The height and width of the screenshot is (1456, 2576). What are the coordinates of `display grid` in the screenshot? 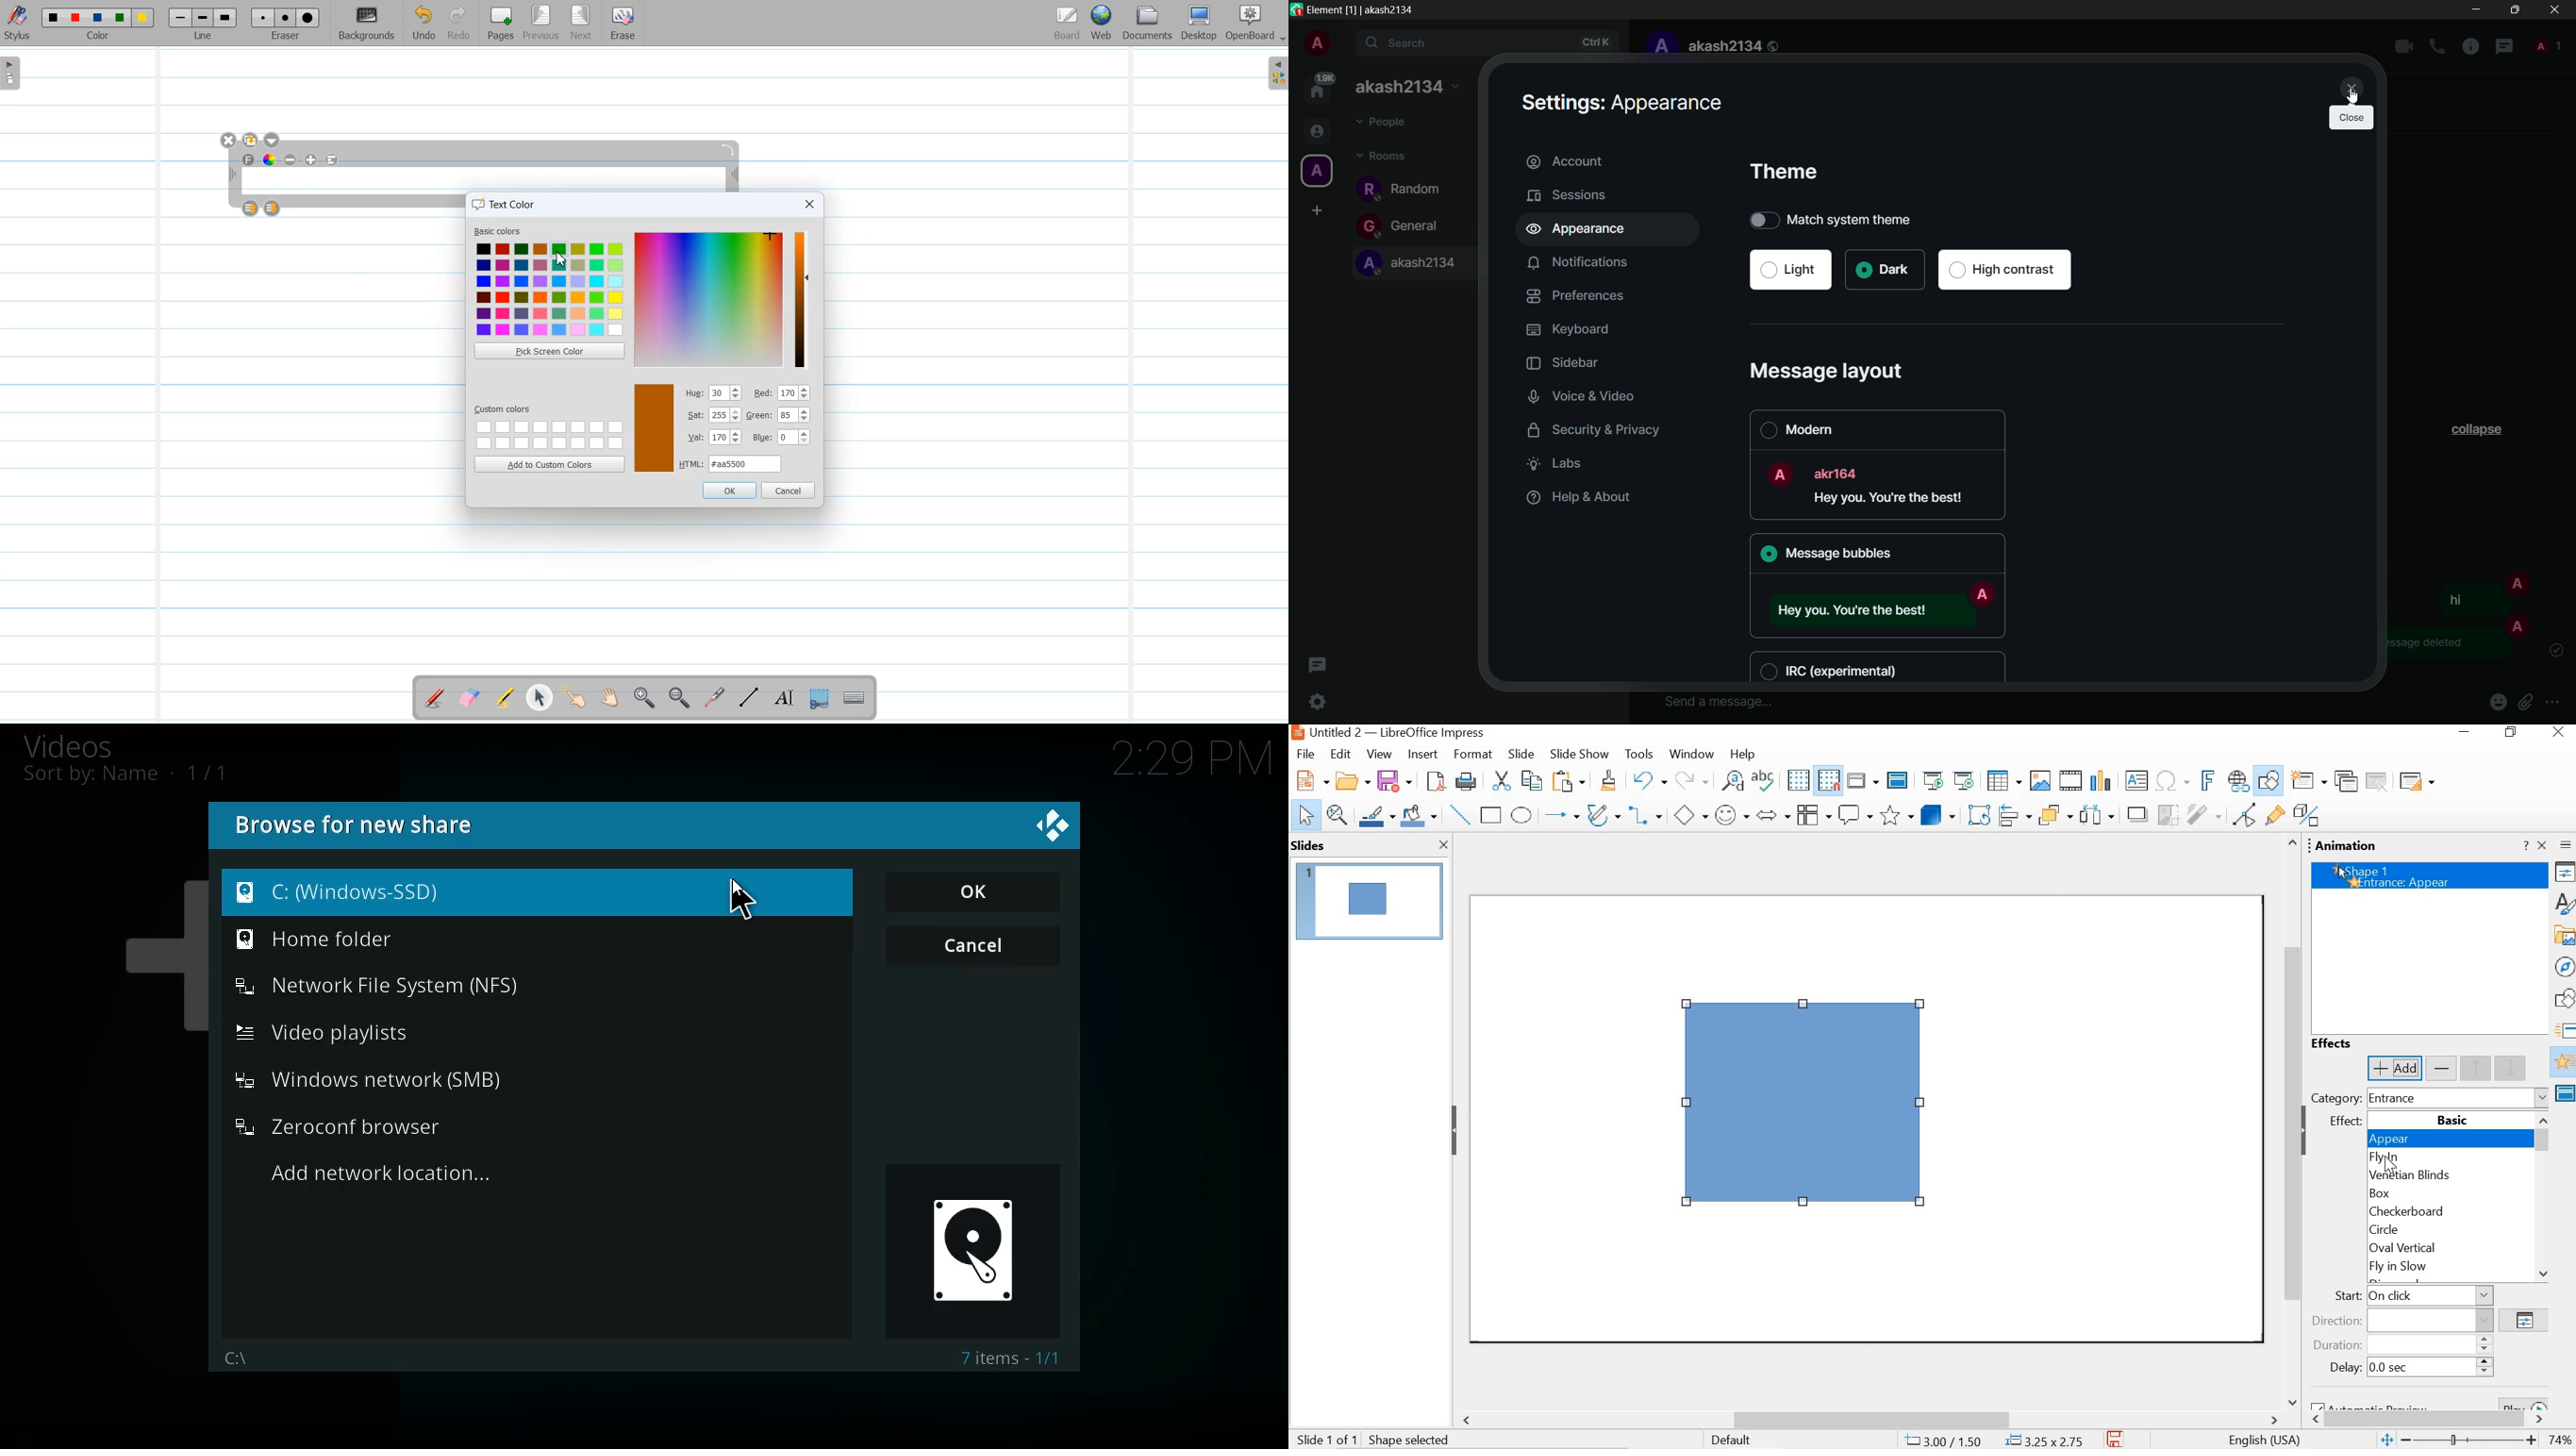 It's located at (1798, 780).